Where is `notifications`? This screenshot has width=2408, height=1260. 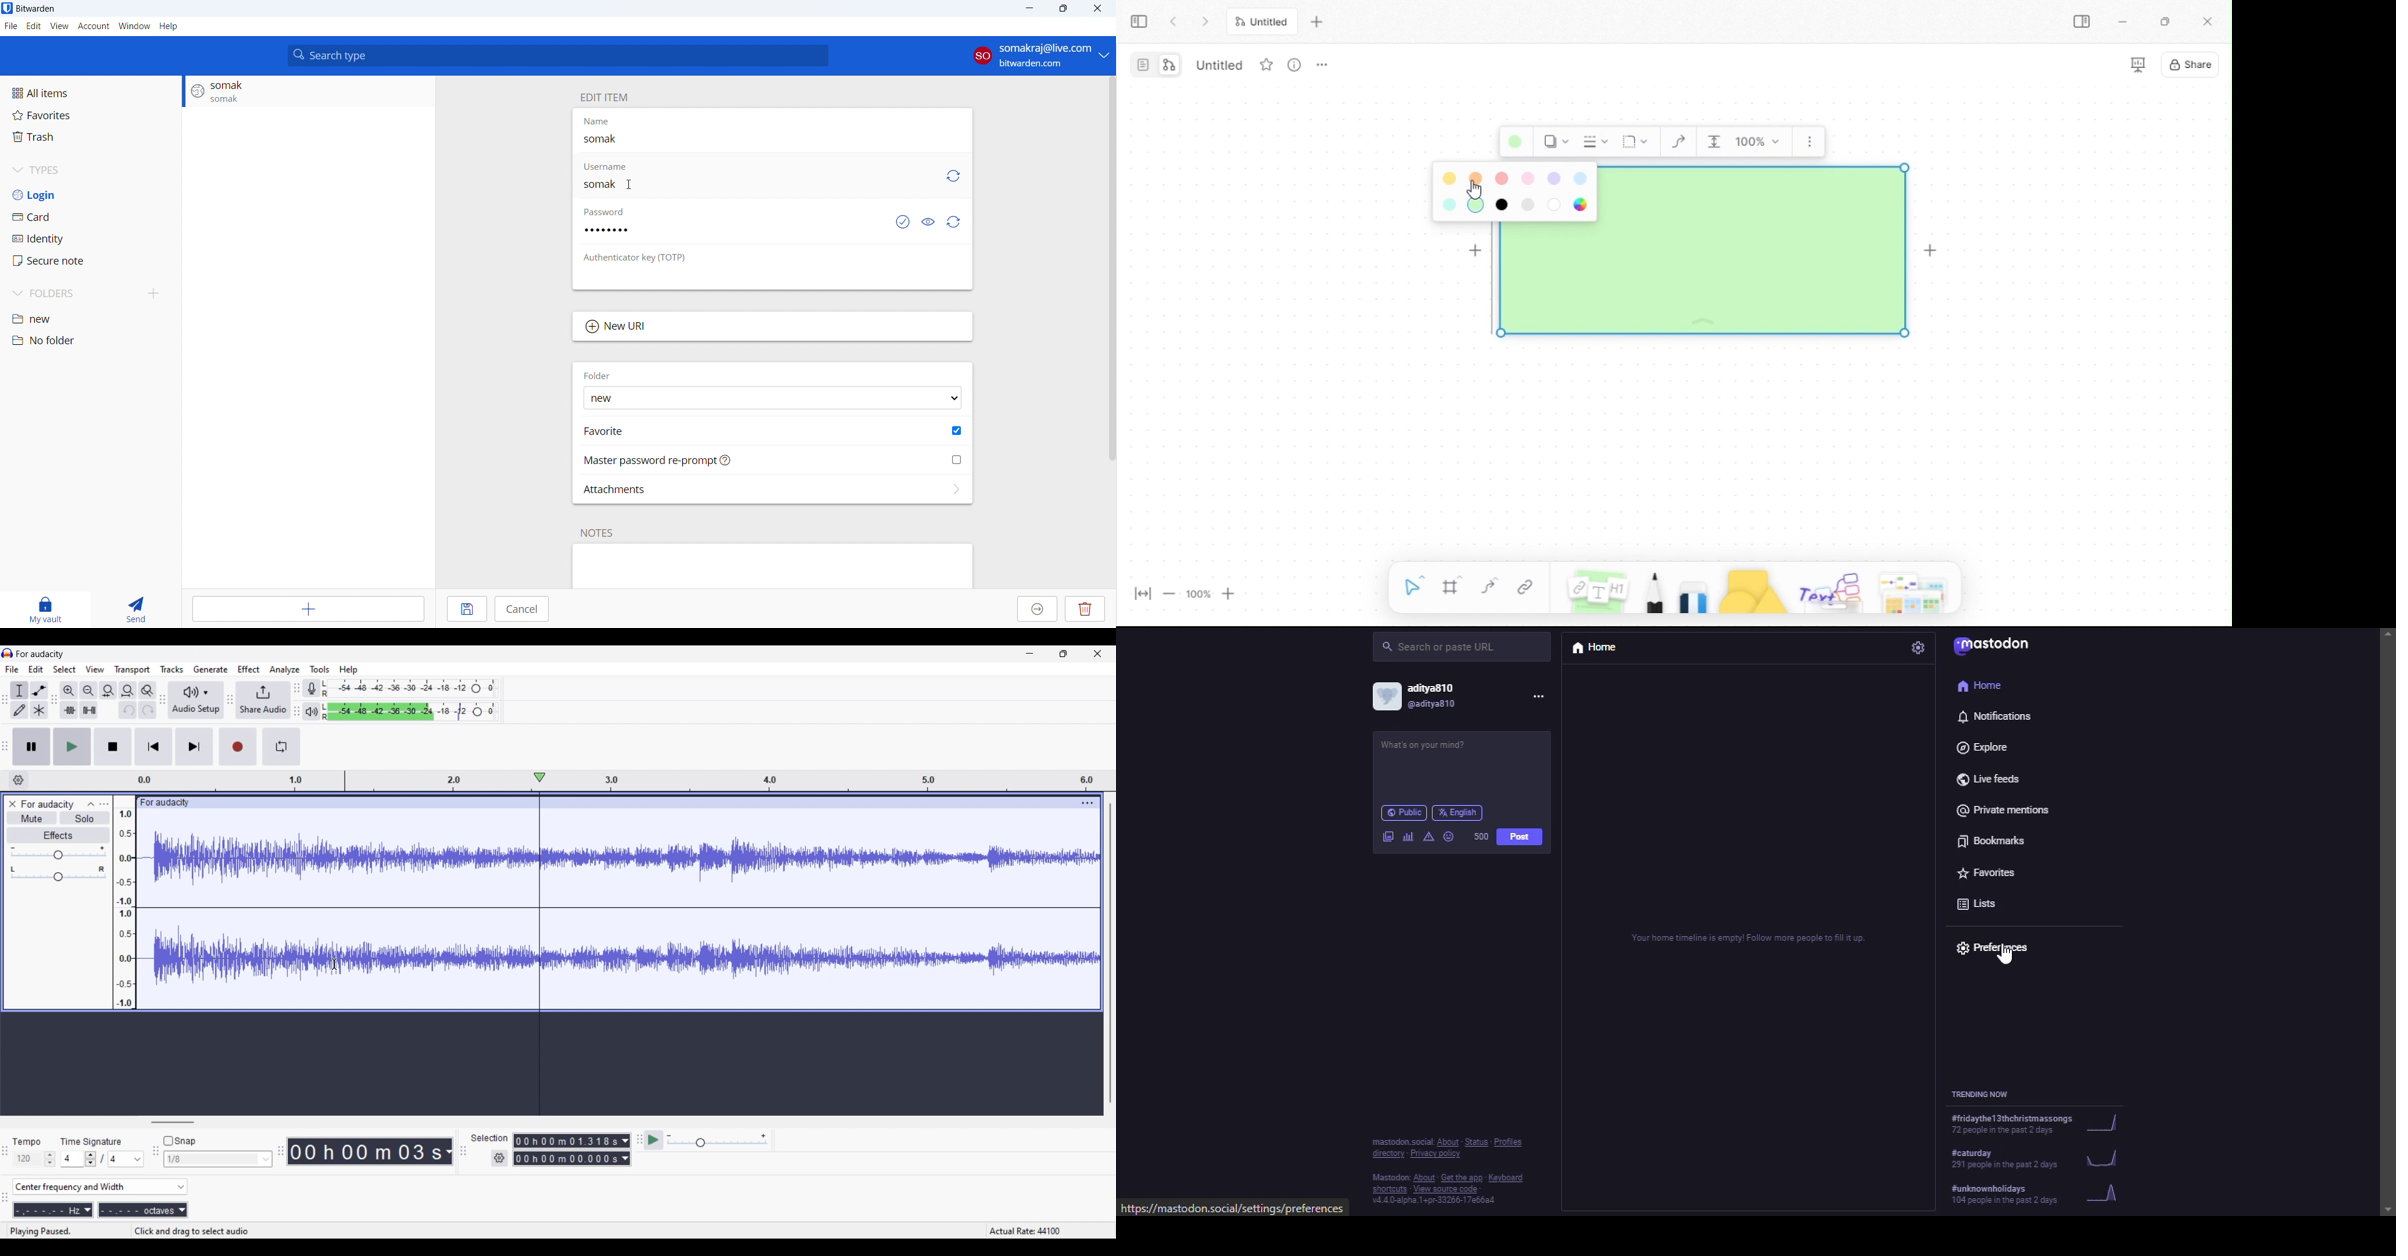 notifications is located at coordinates (1999, 716).